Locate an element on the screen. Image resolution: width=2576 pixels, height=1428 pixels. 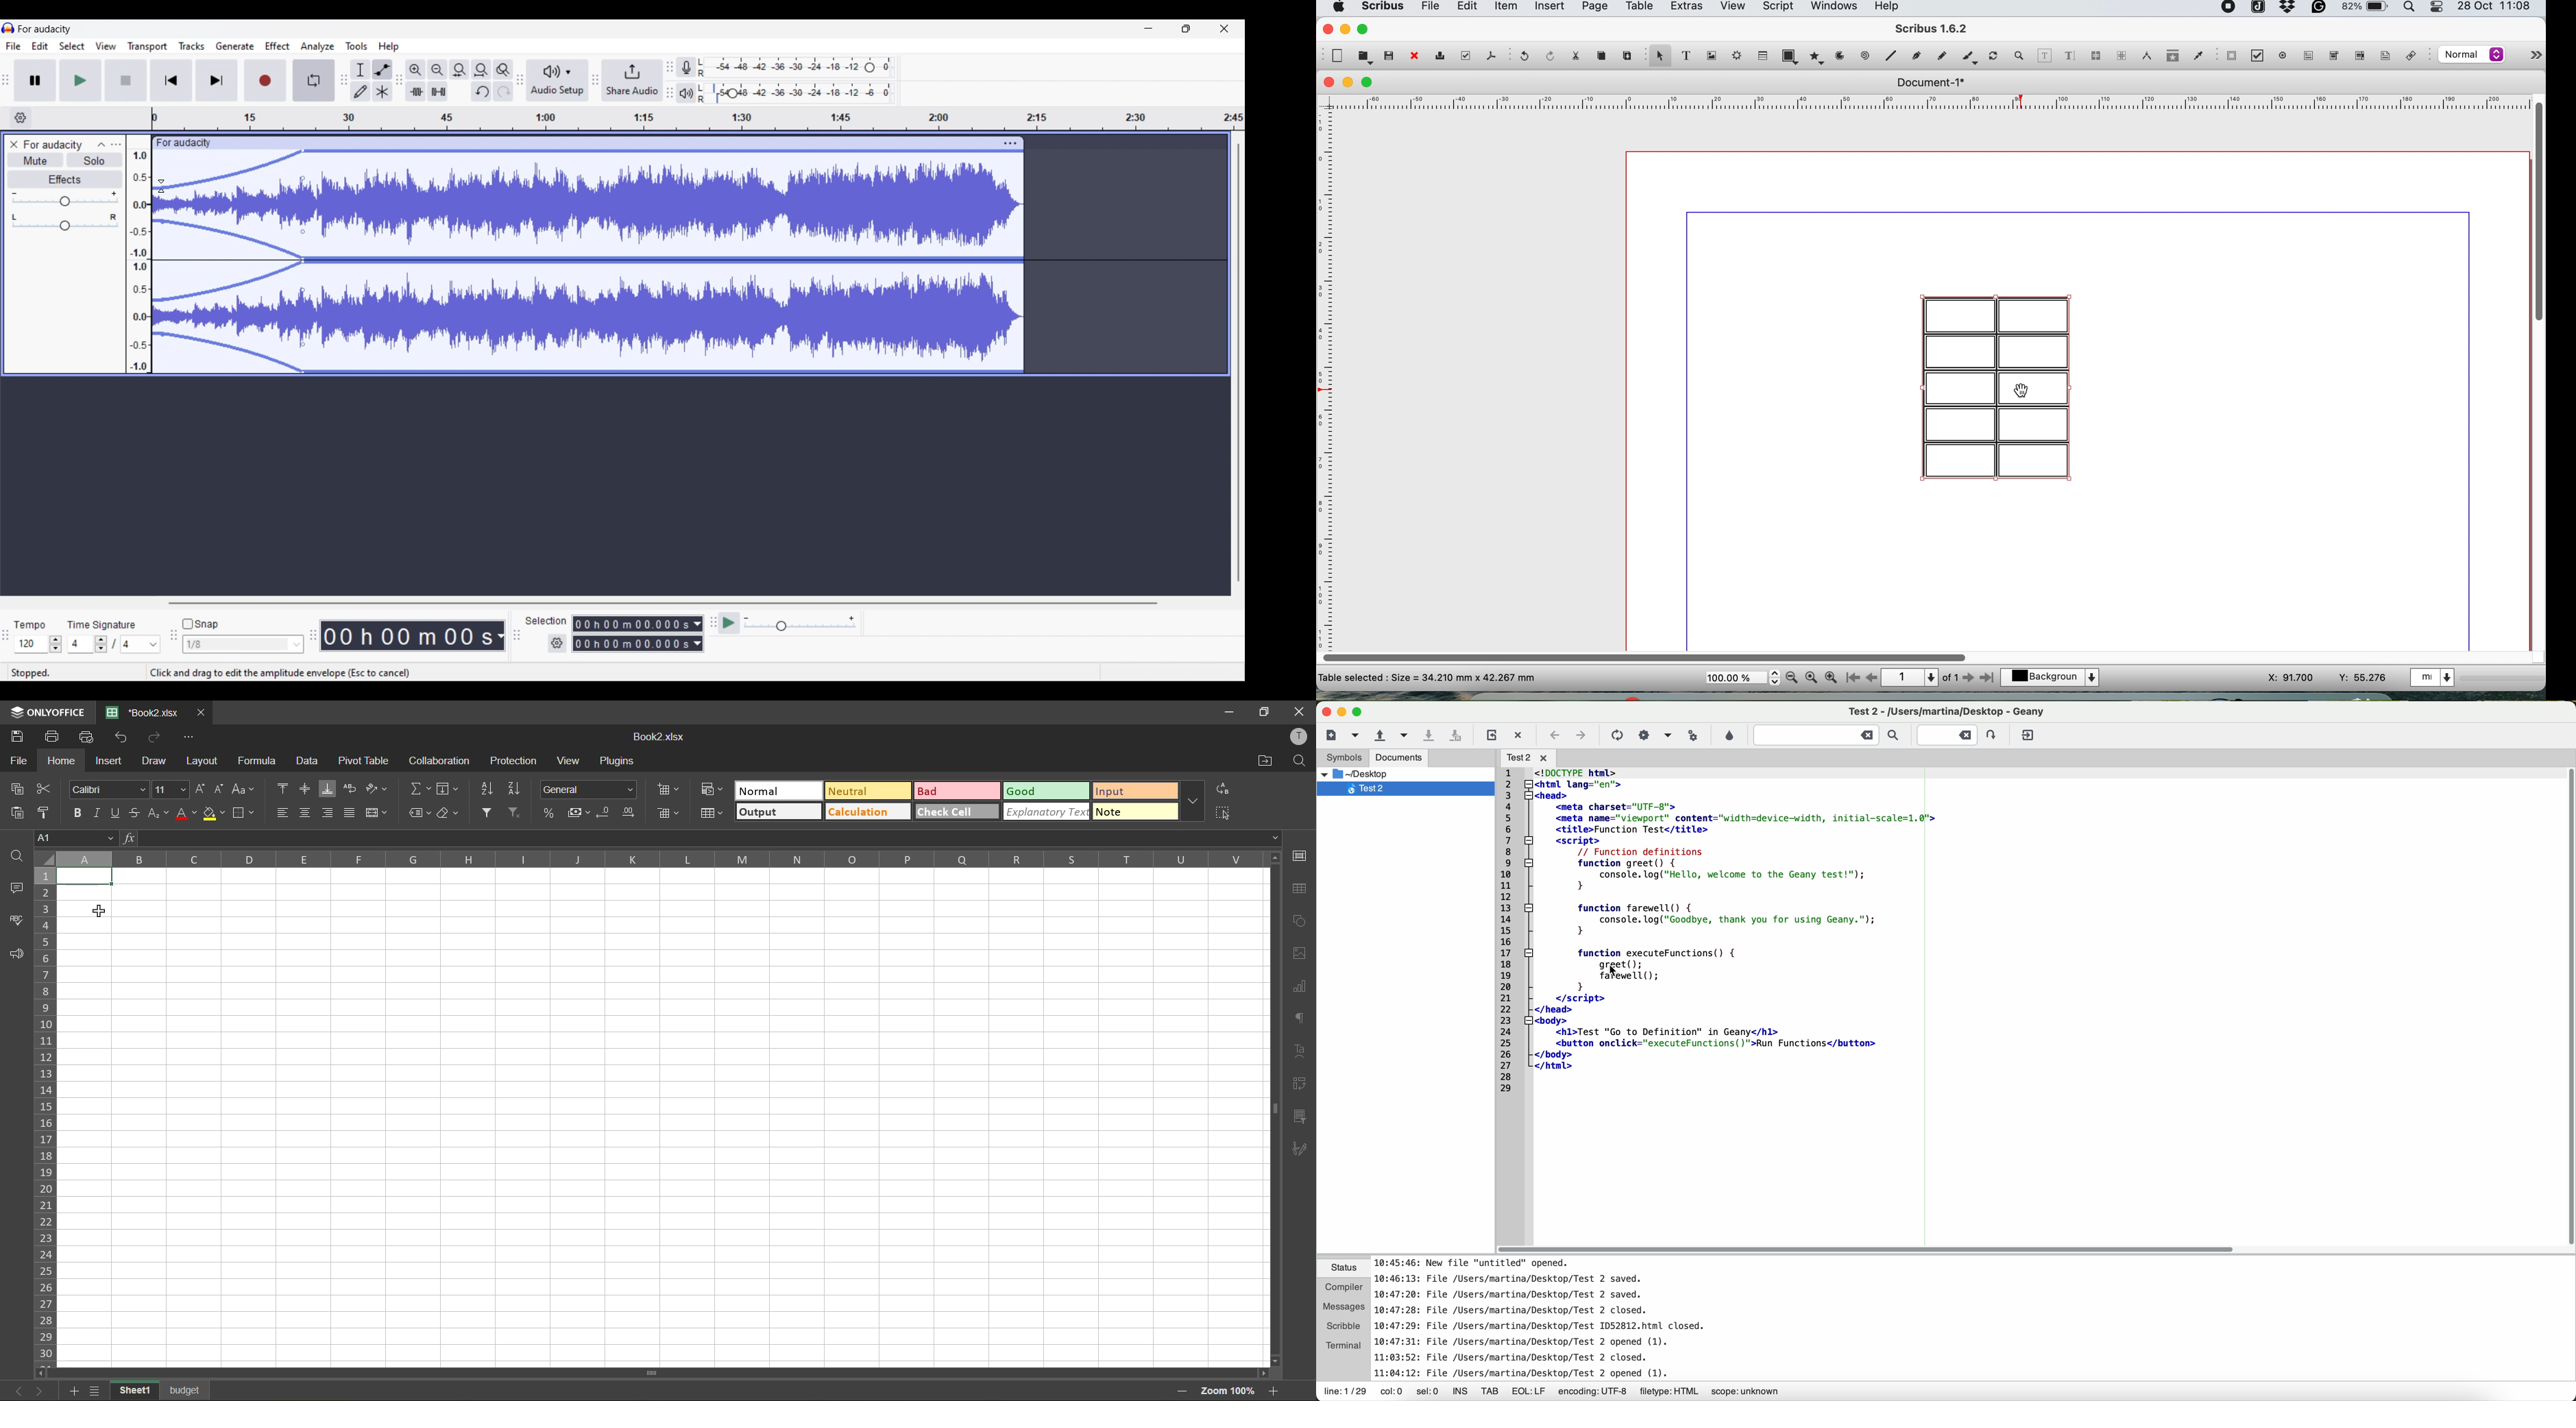
link annotation is located at coordinates (2414, 56).